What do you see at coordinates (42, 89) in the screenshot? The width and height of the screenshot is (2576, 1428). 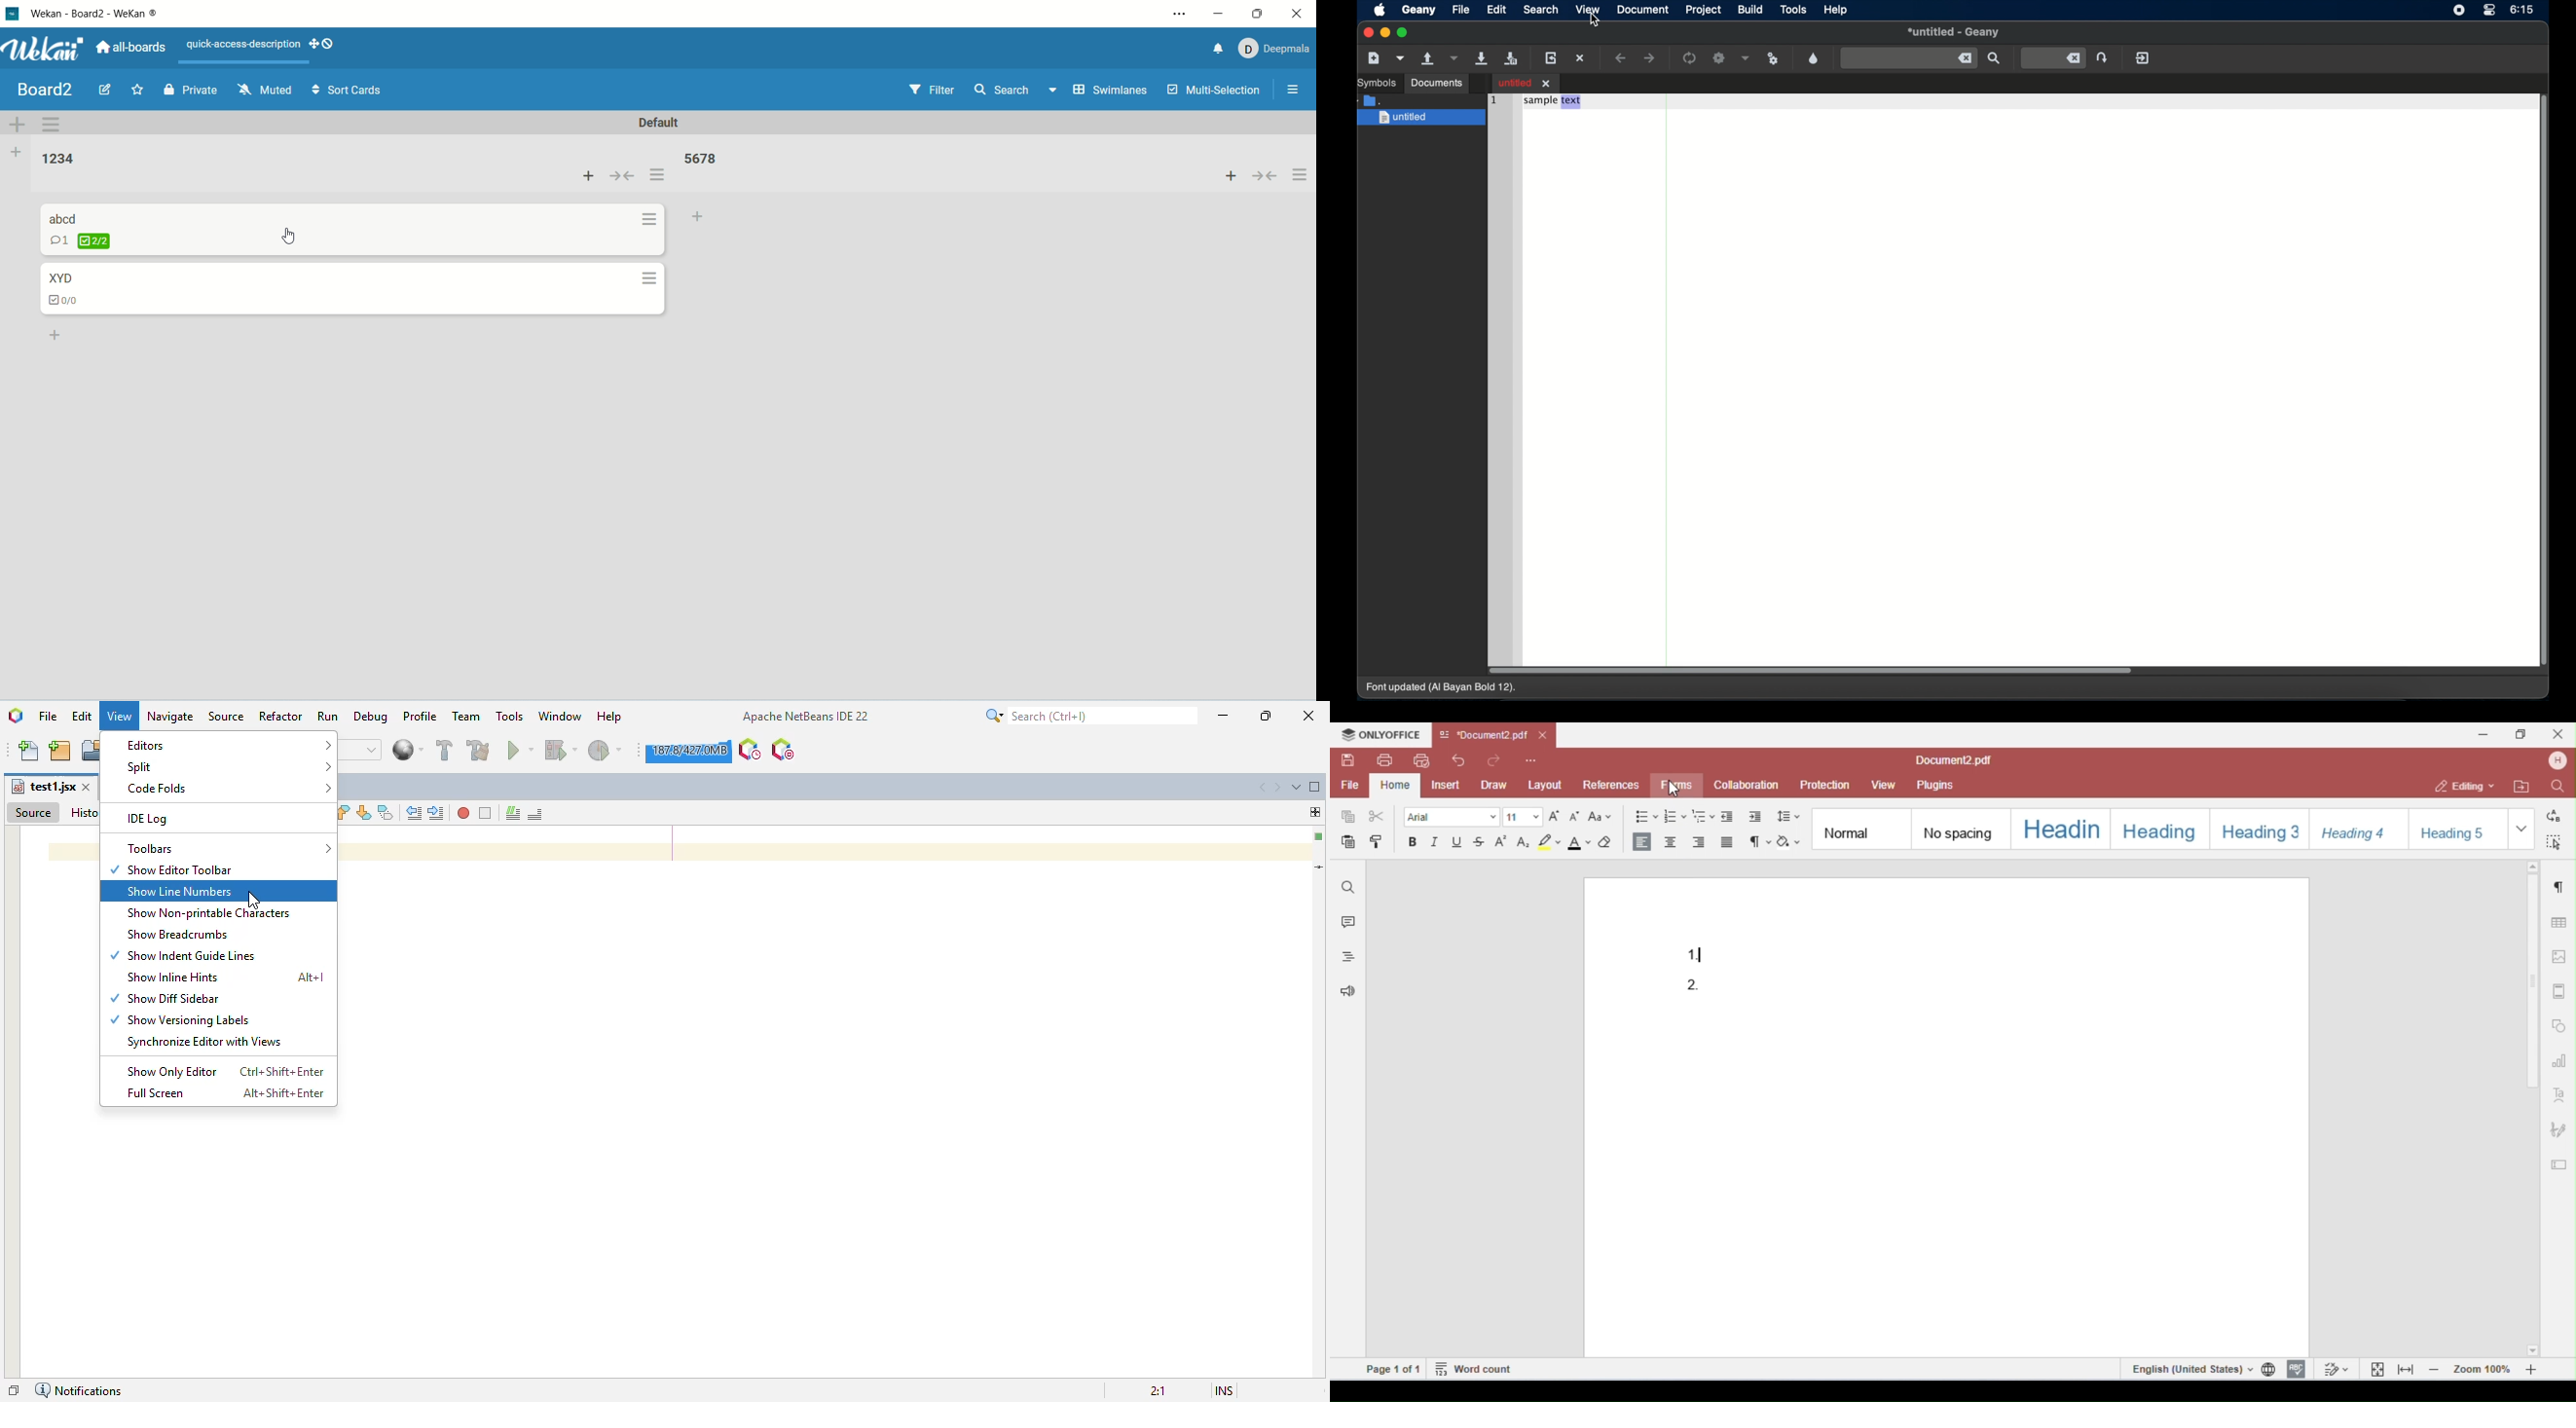 I see `board title` at bounding box center [42, 89].